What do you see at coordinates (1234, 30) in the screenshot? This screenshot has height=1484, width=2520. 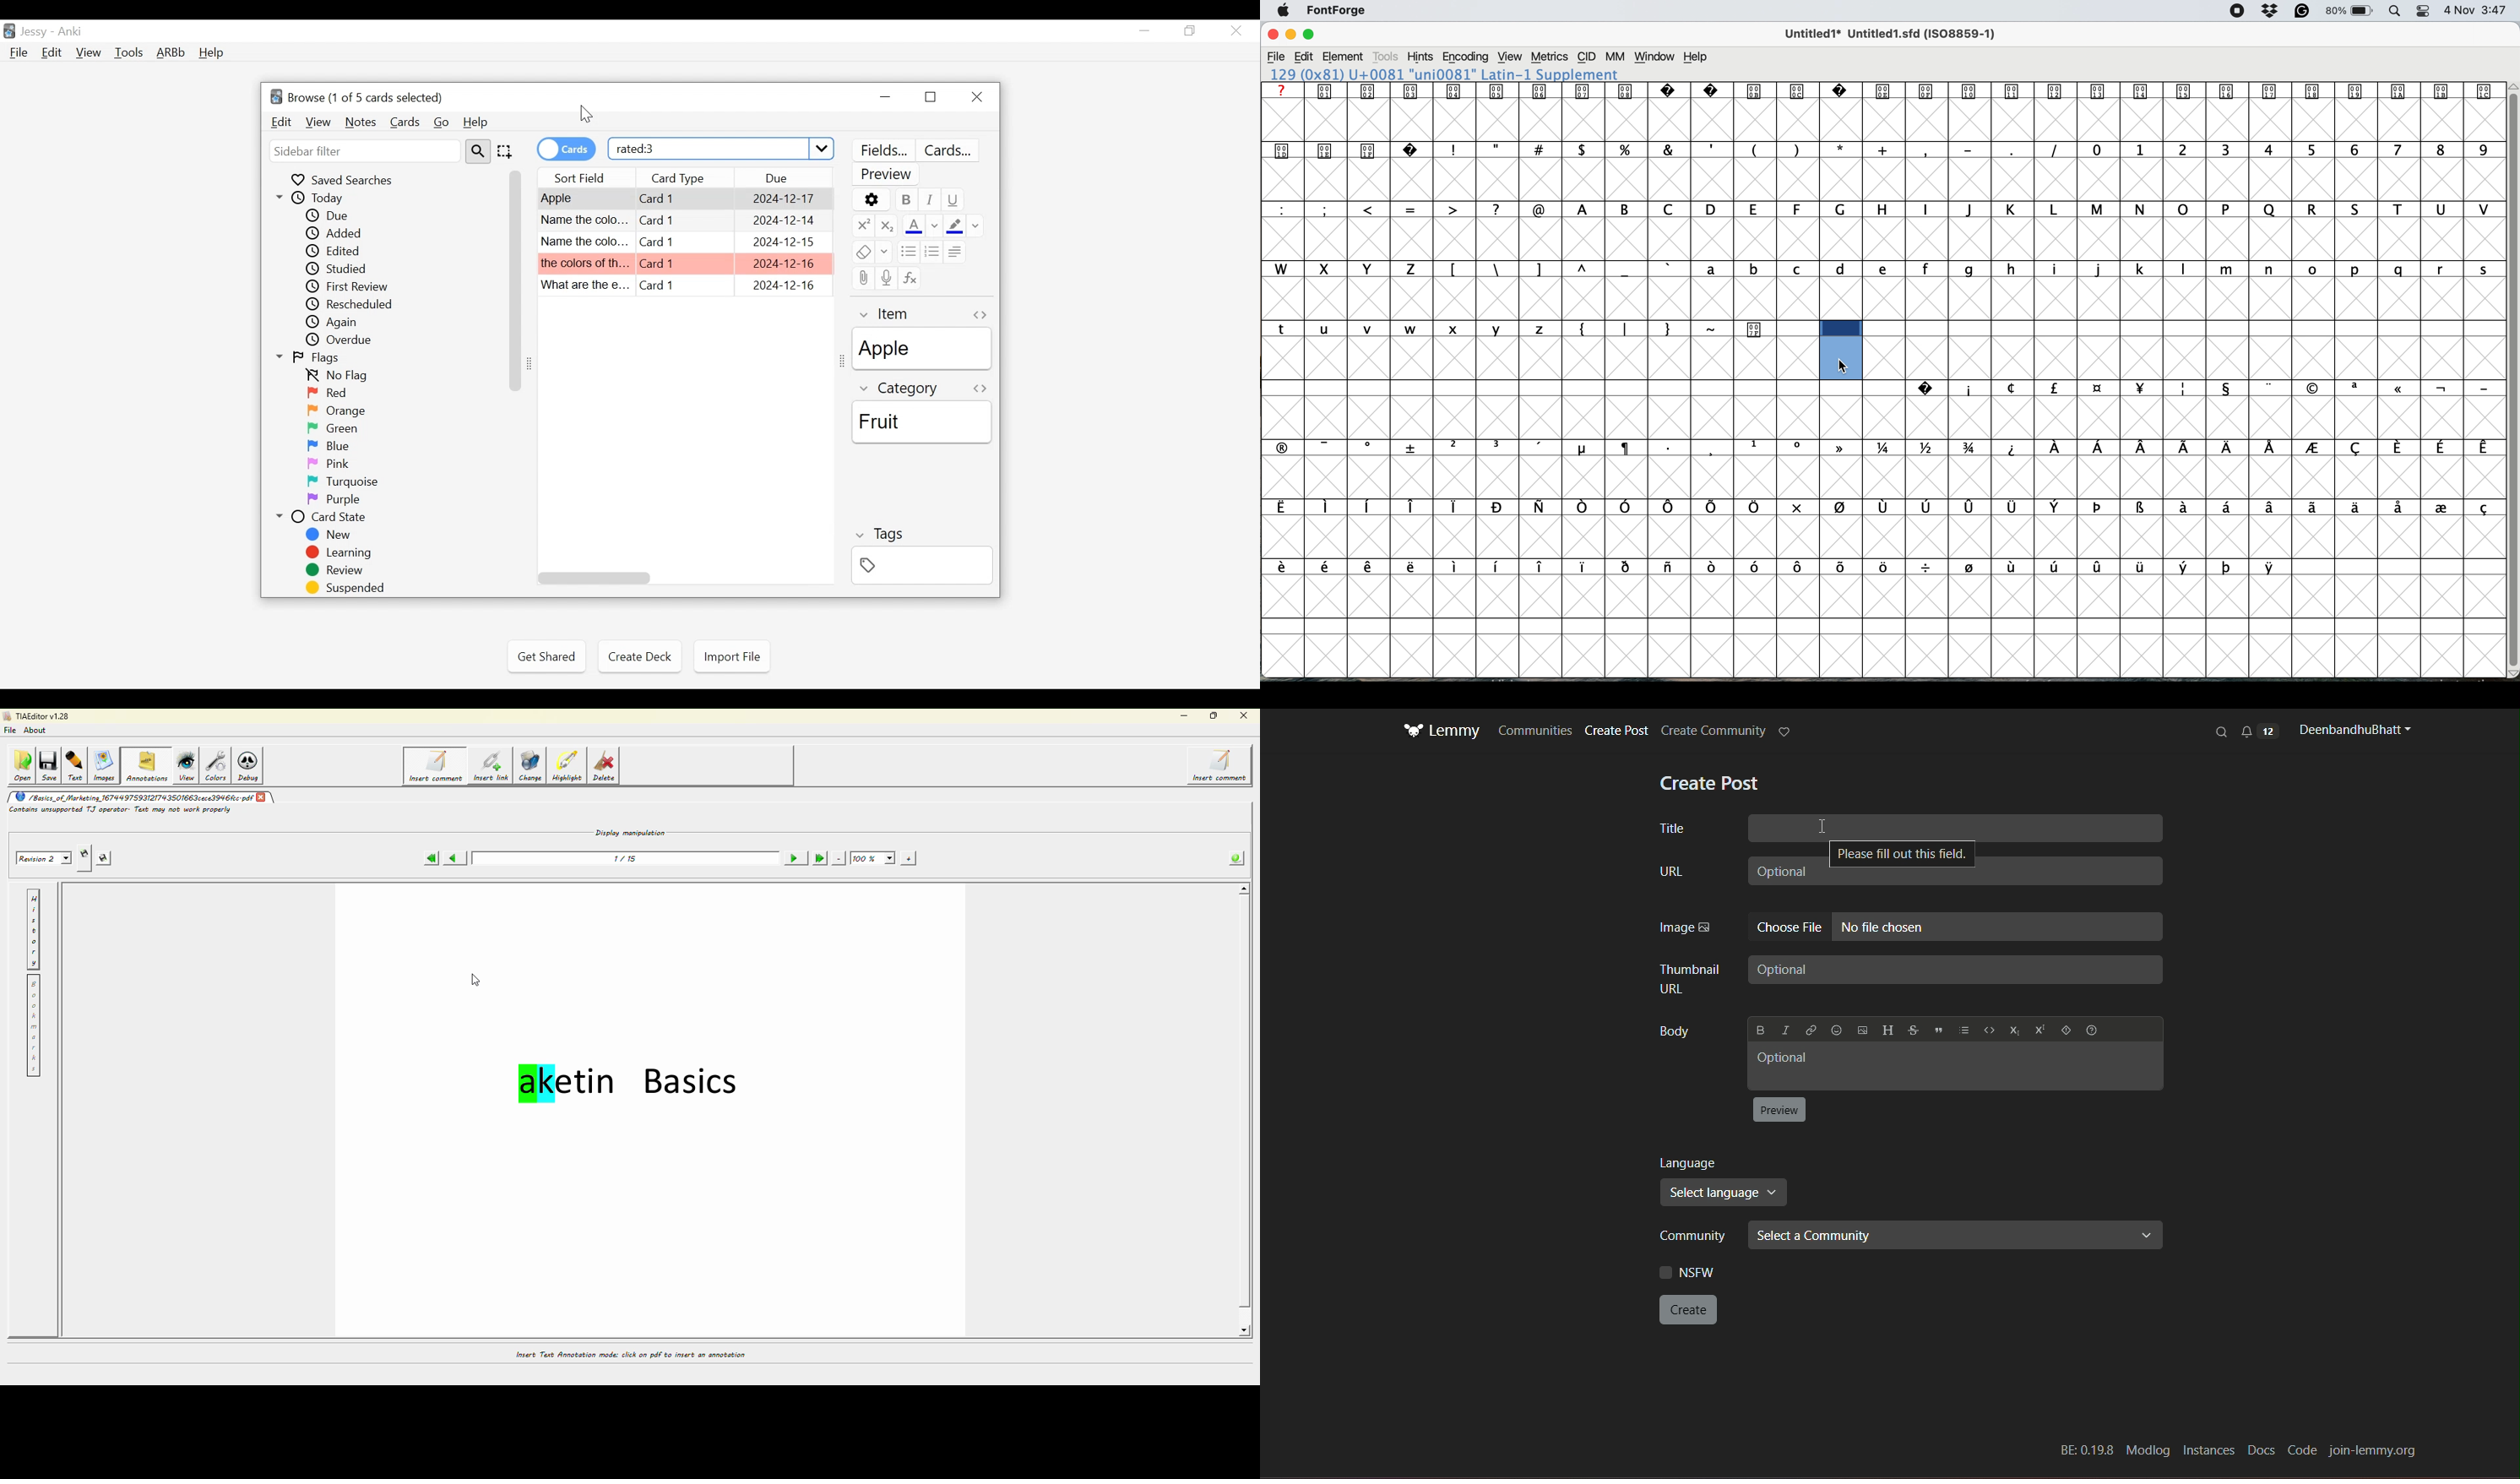 I see `Close` at bounding box center [1234, 30].